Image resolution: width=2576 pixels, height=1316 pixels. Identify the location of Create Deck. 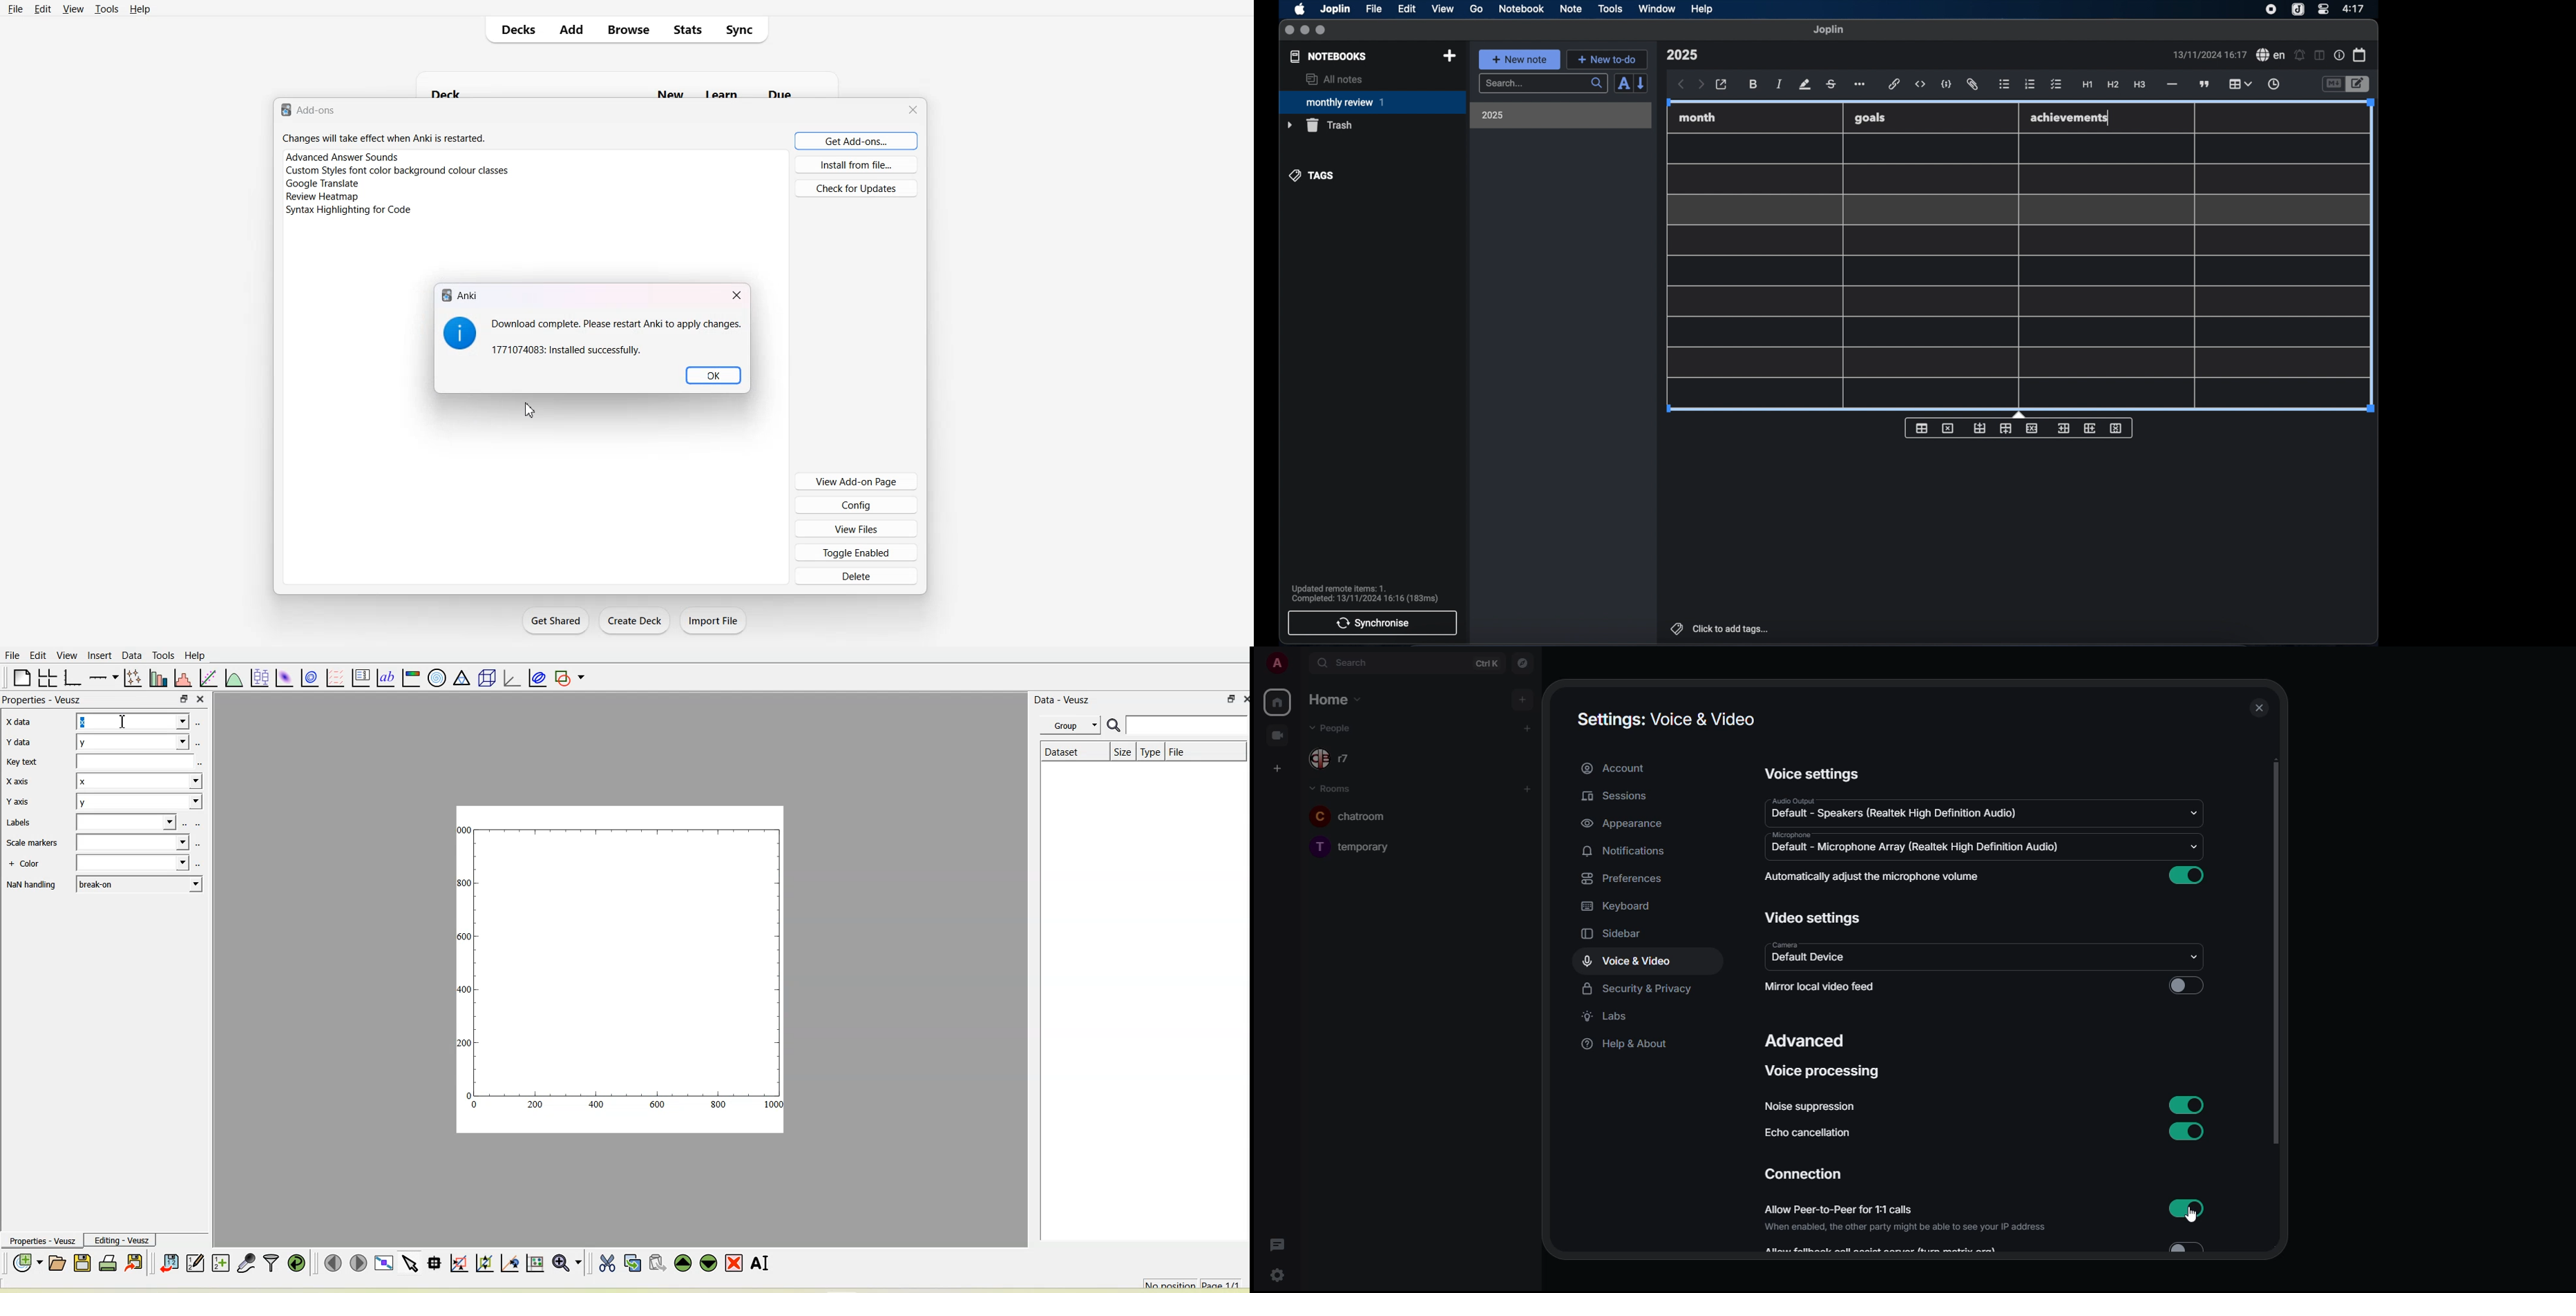
(634, 620).